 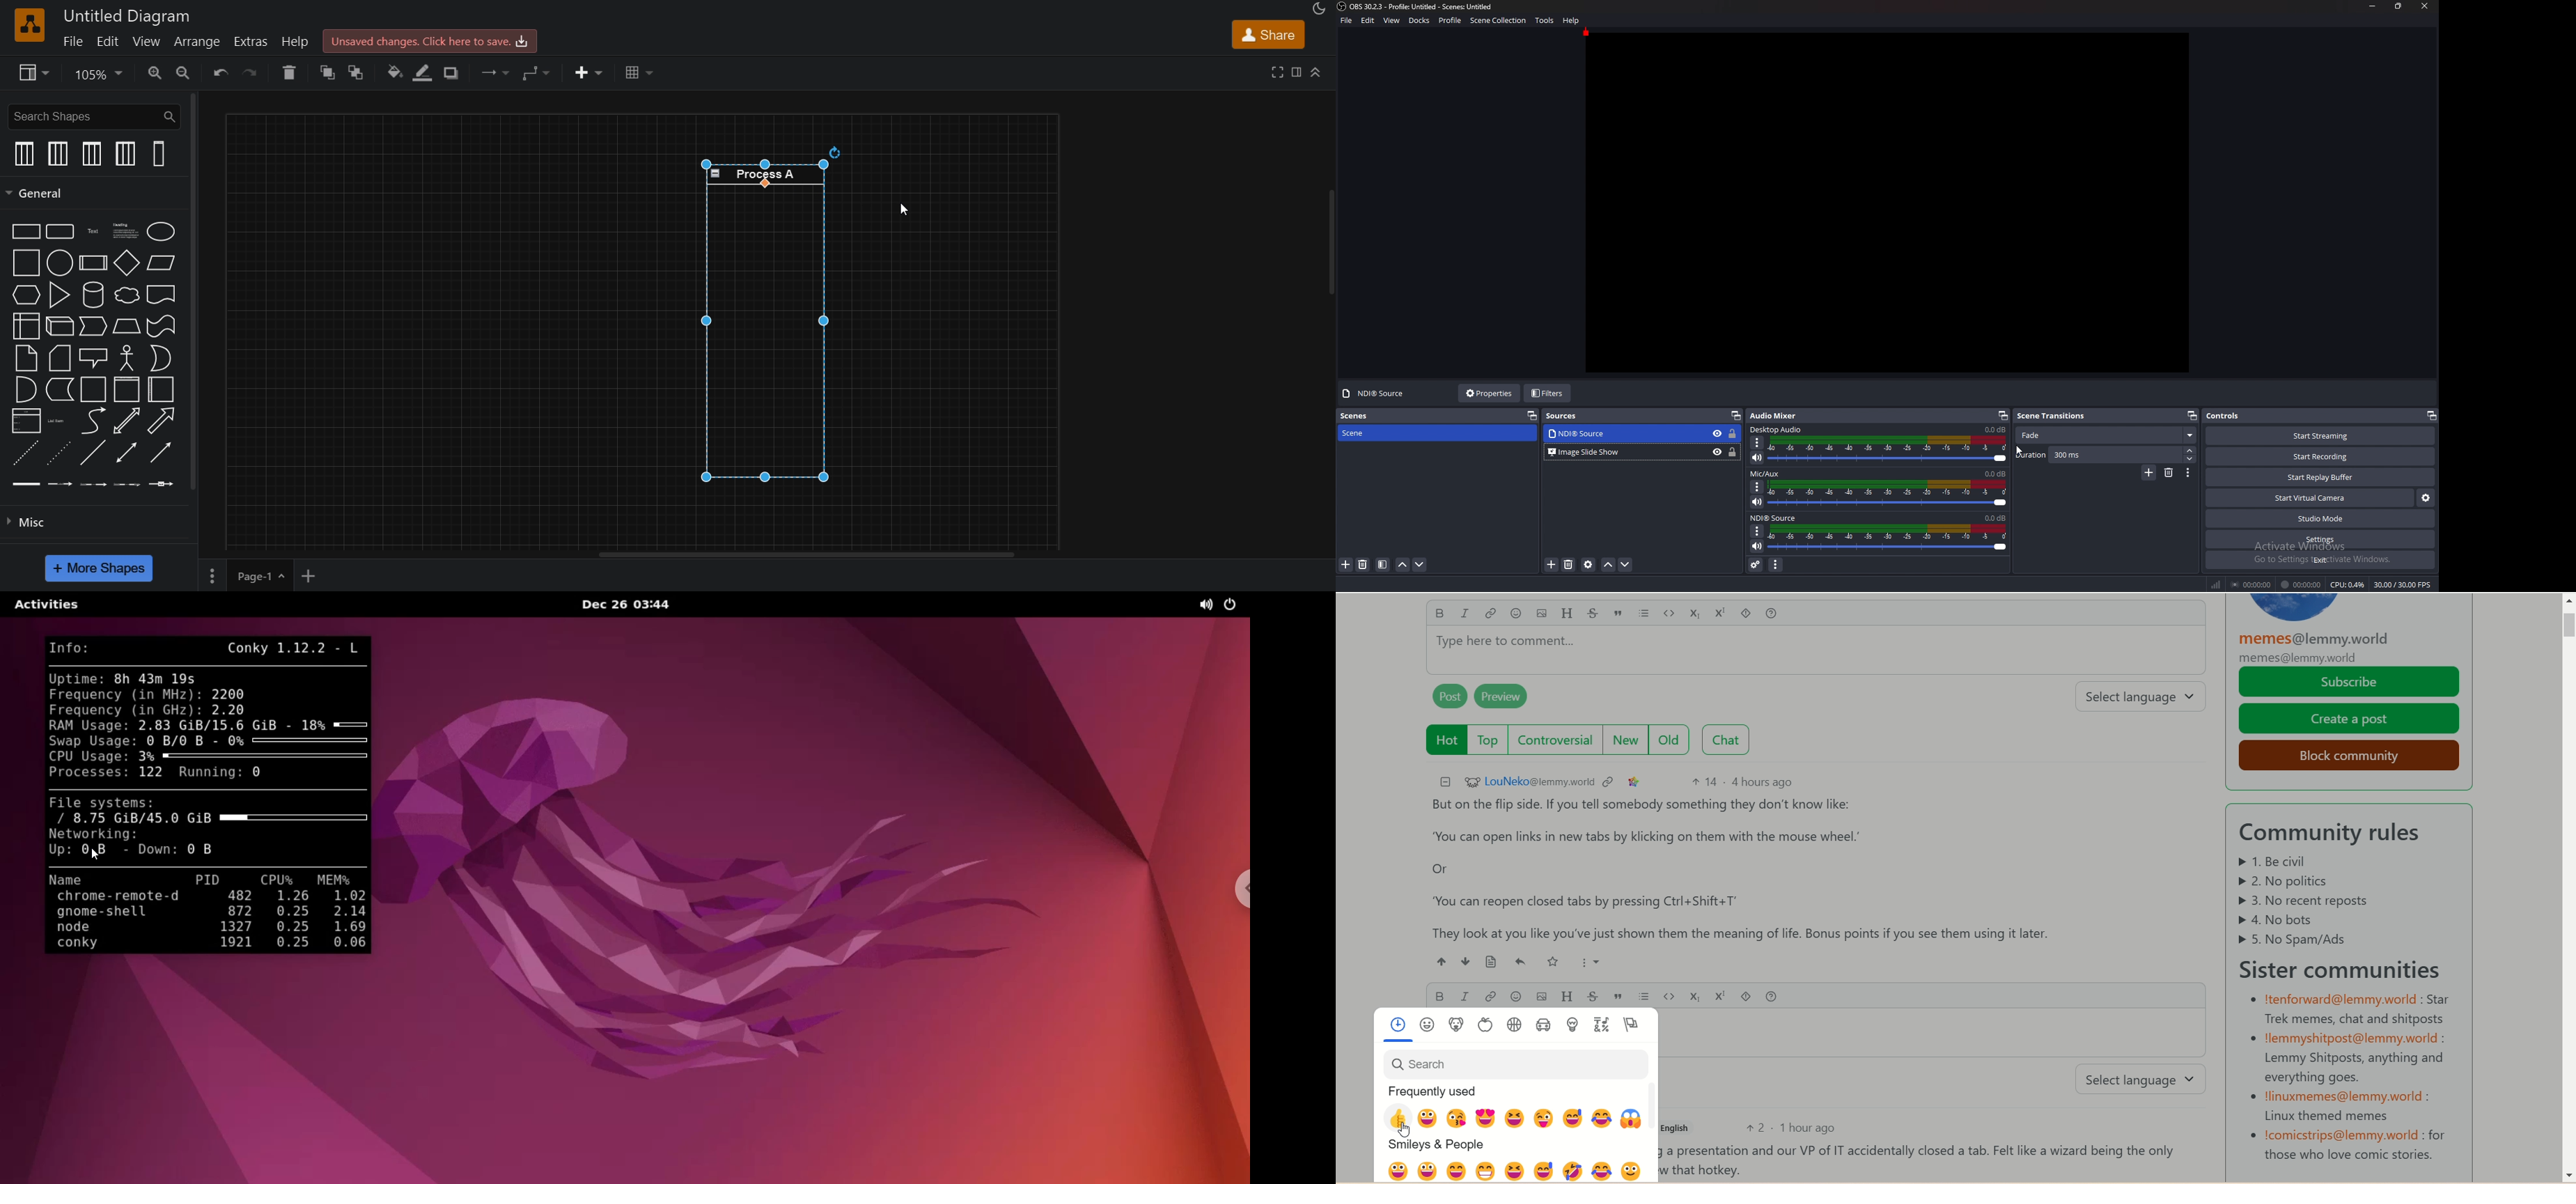 What do you see at coordinates (902, 210) in the screenshot?
I see `cursor` at bounding box center [902, 210].